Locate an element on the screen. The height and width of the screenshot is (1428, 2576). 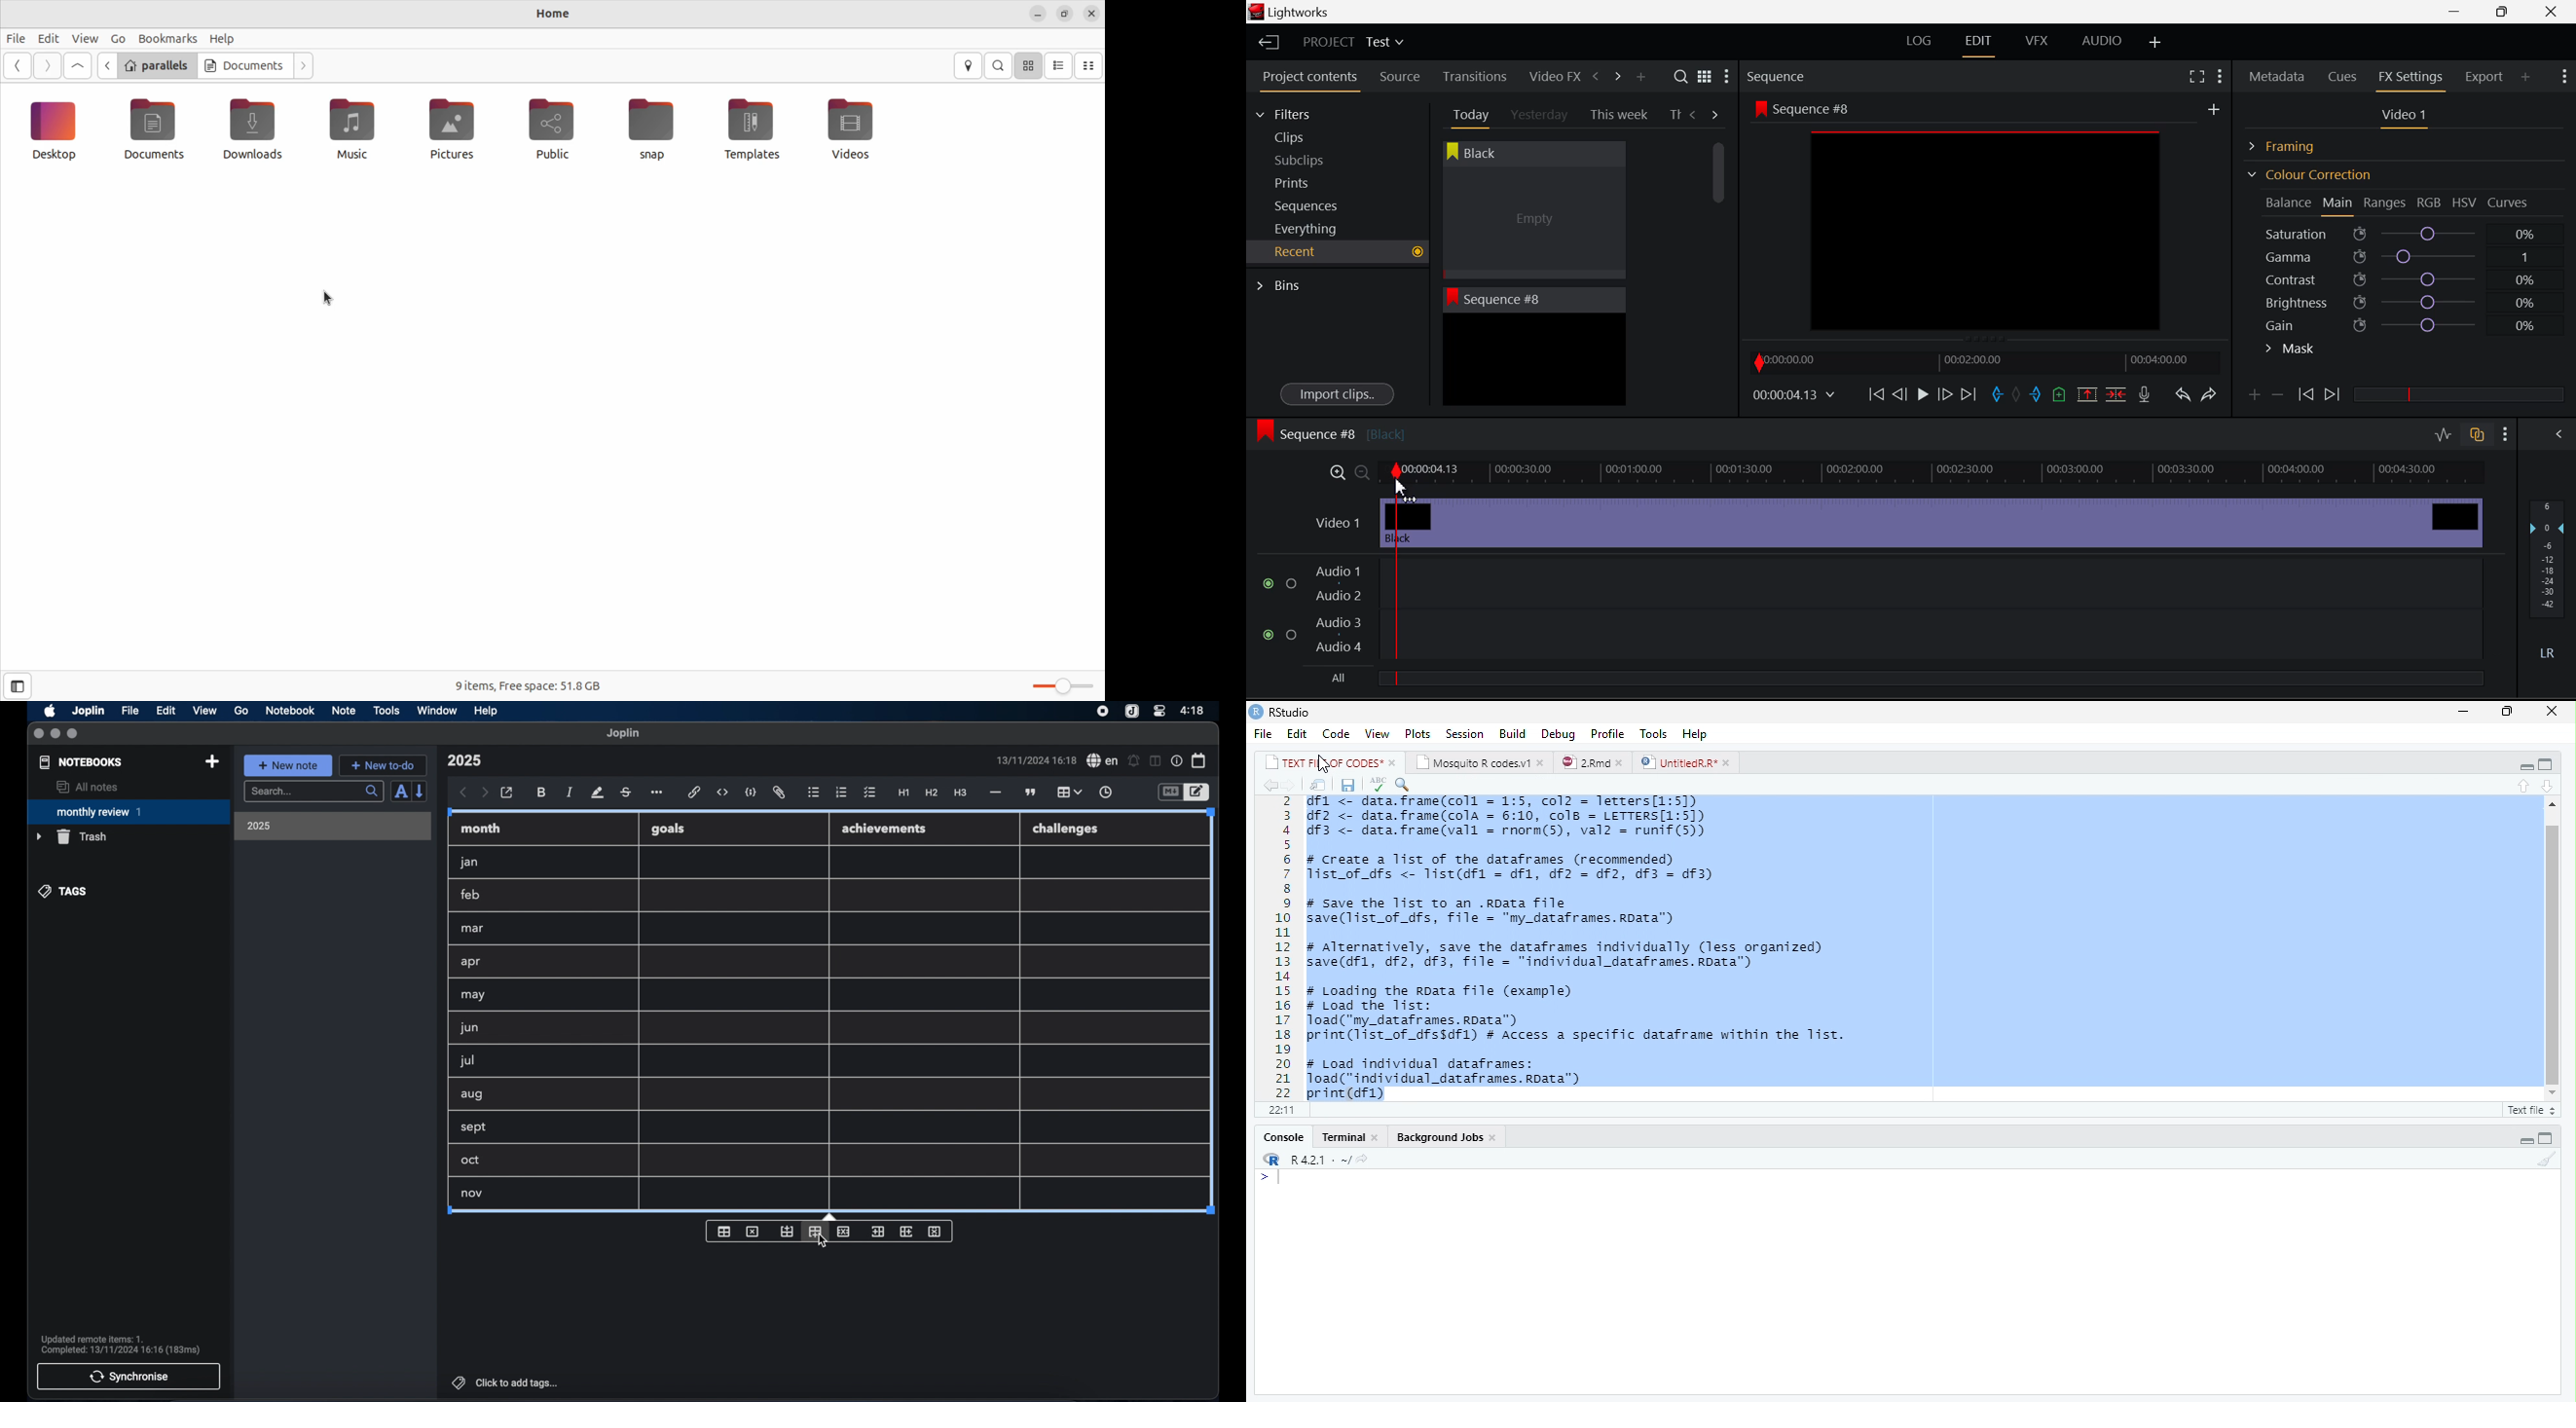
Mosquito R codes.v1 is located at coordinates (1479, 761).